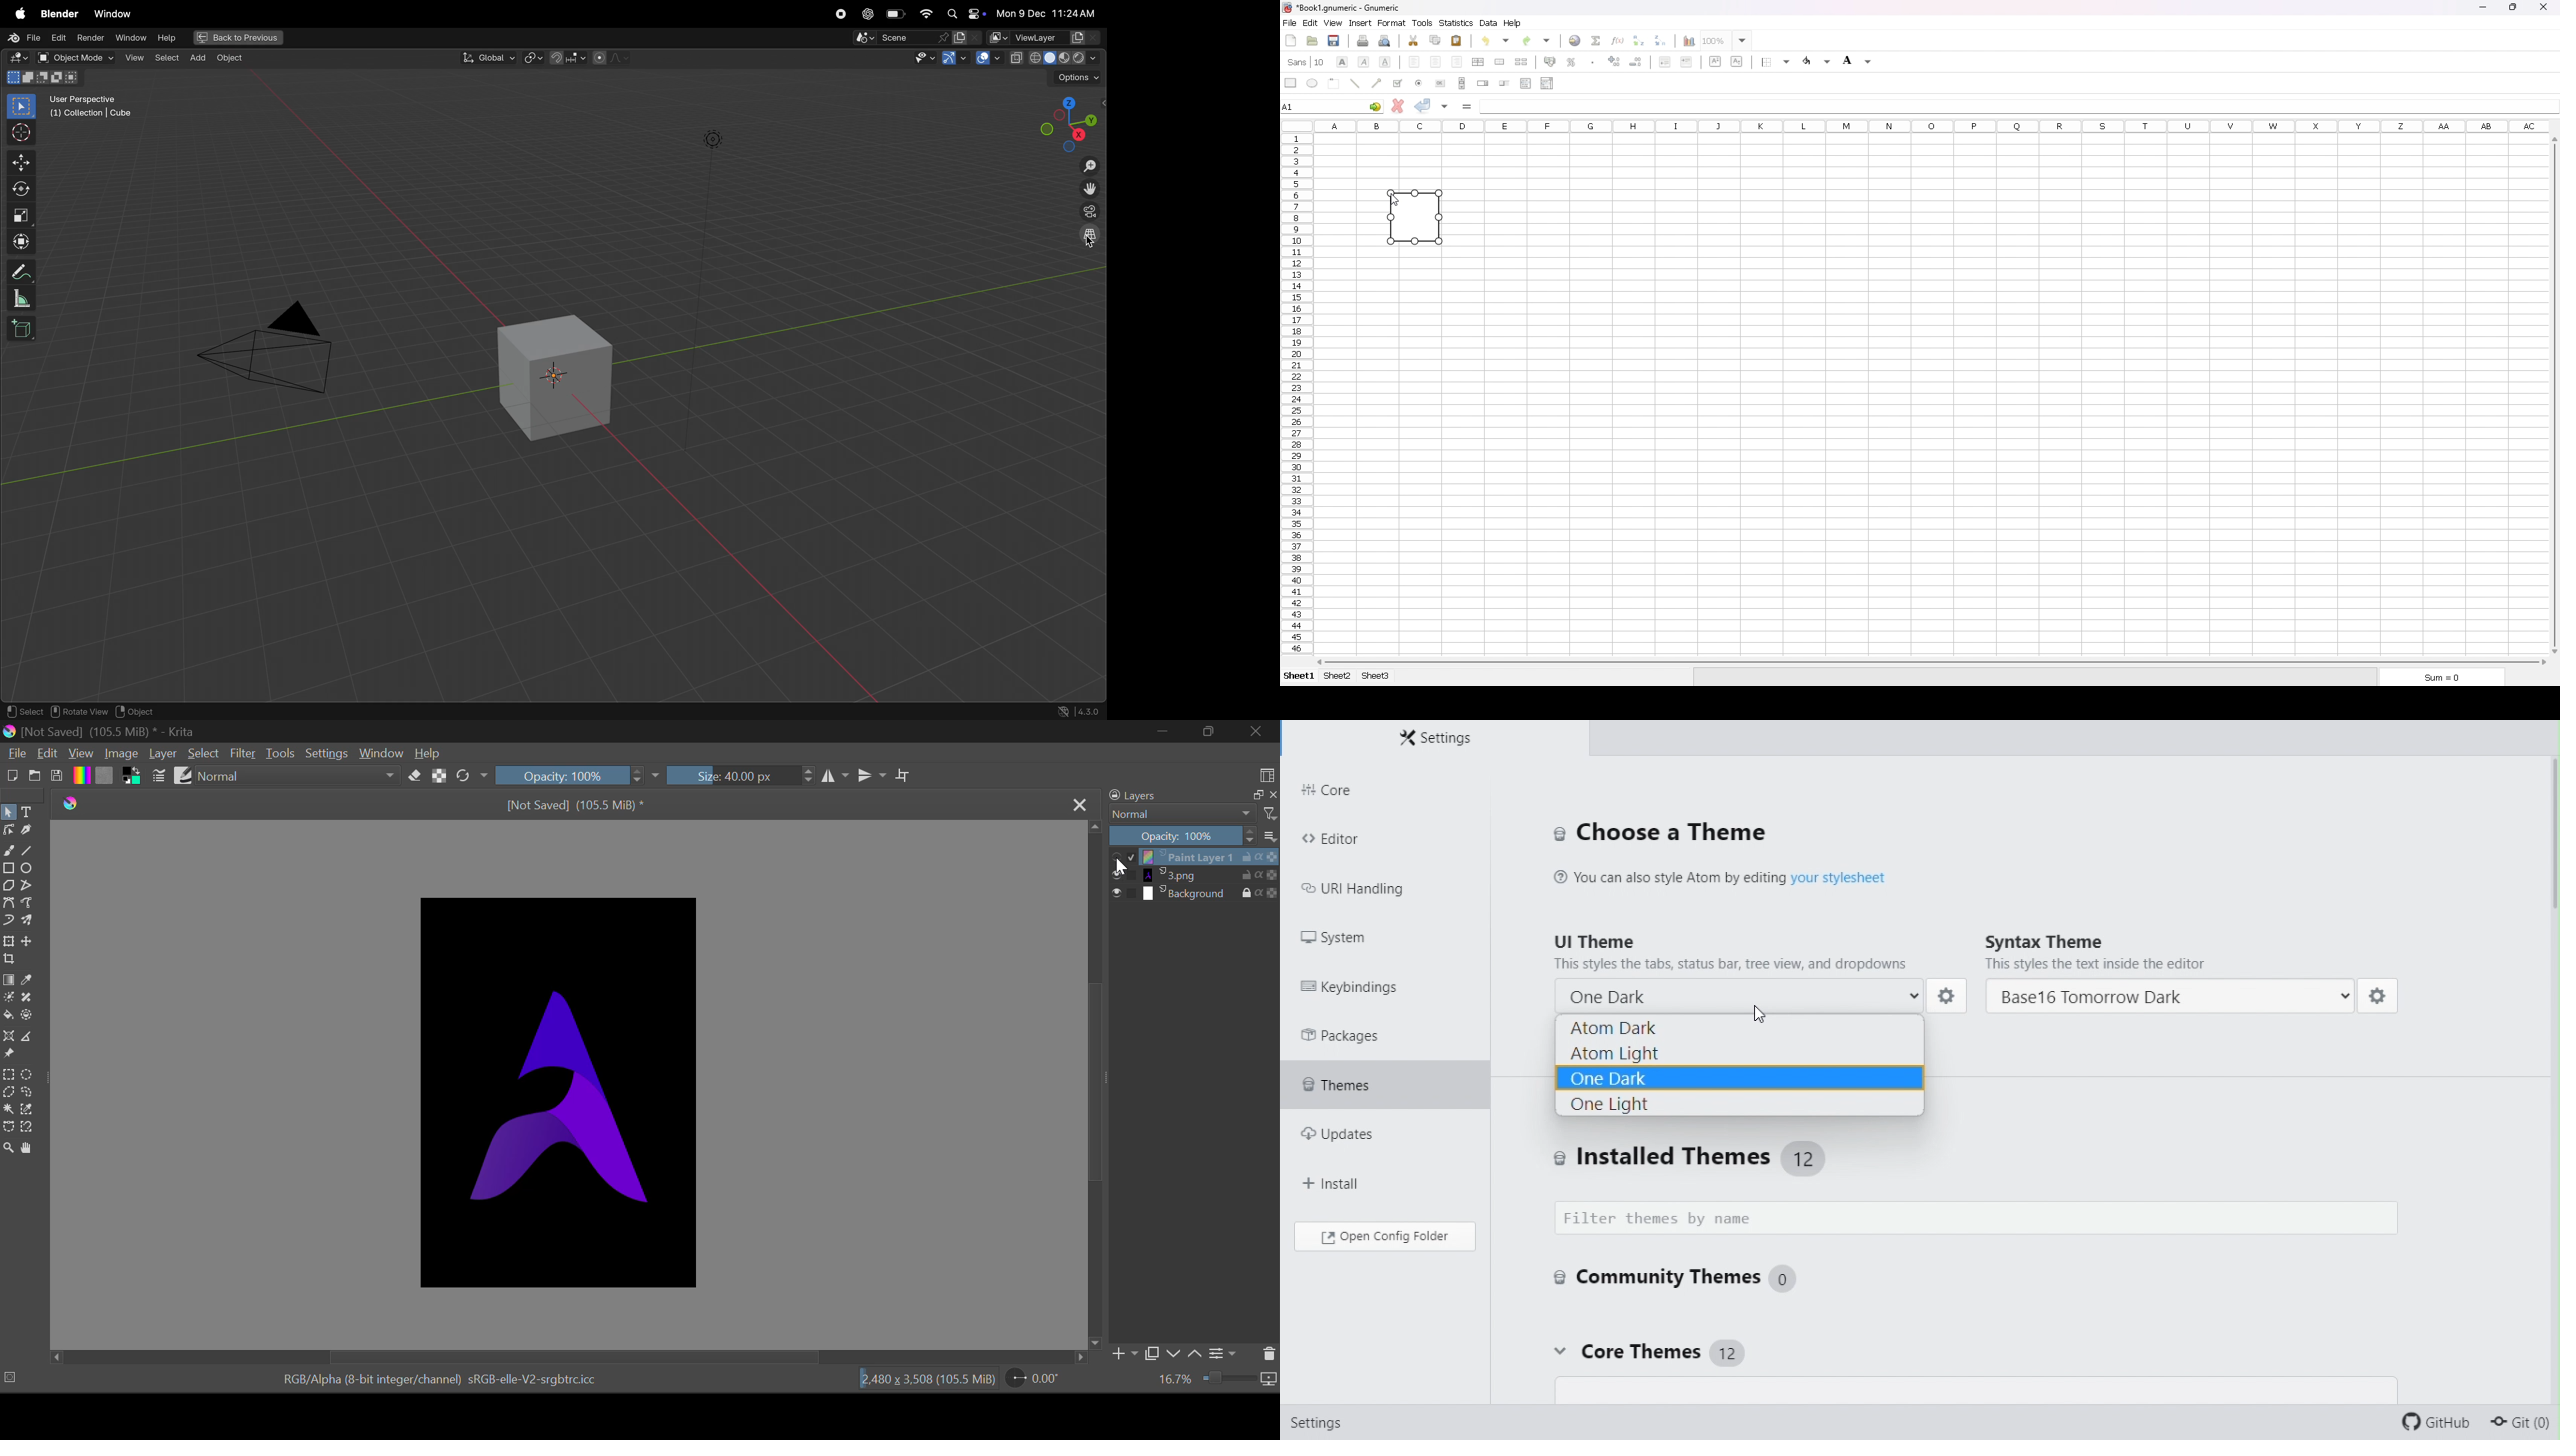 This screenshot has height=1456, width=2576. I want to click on Blending Mode, so click(1195, 813).